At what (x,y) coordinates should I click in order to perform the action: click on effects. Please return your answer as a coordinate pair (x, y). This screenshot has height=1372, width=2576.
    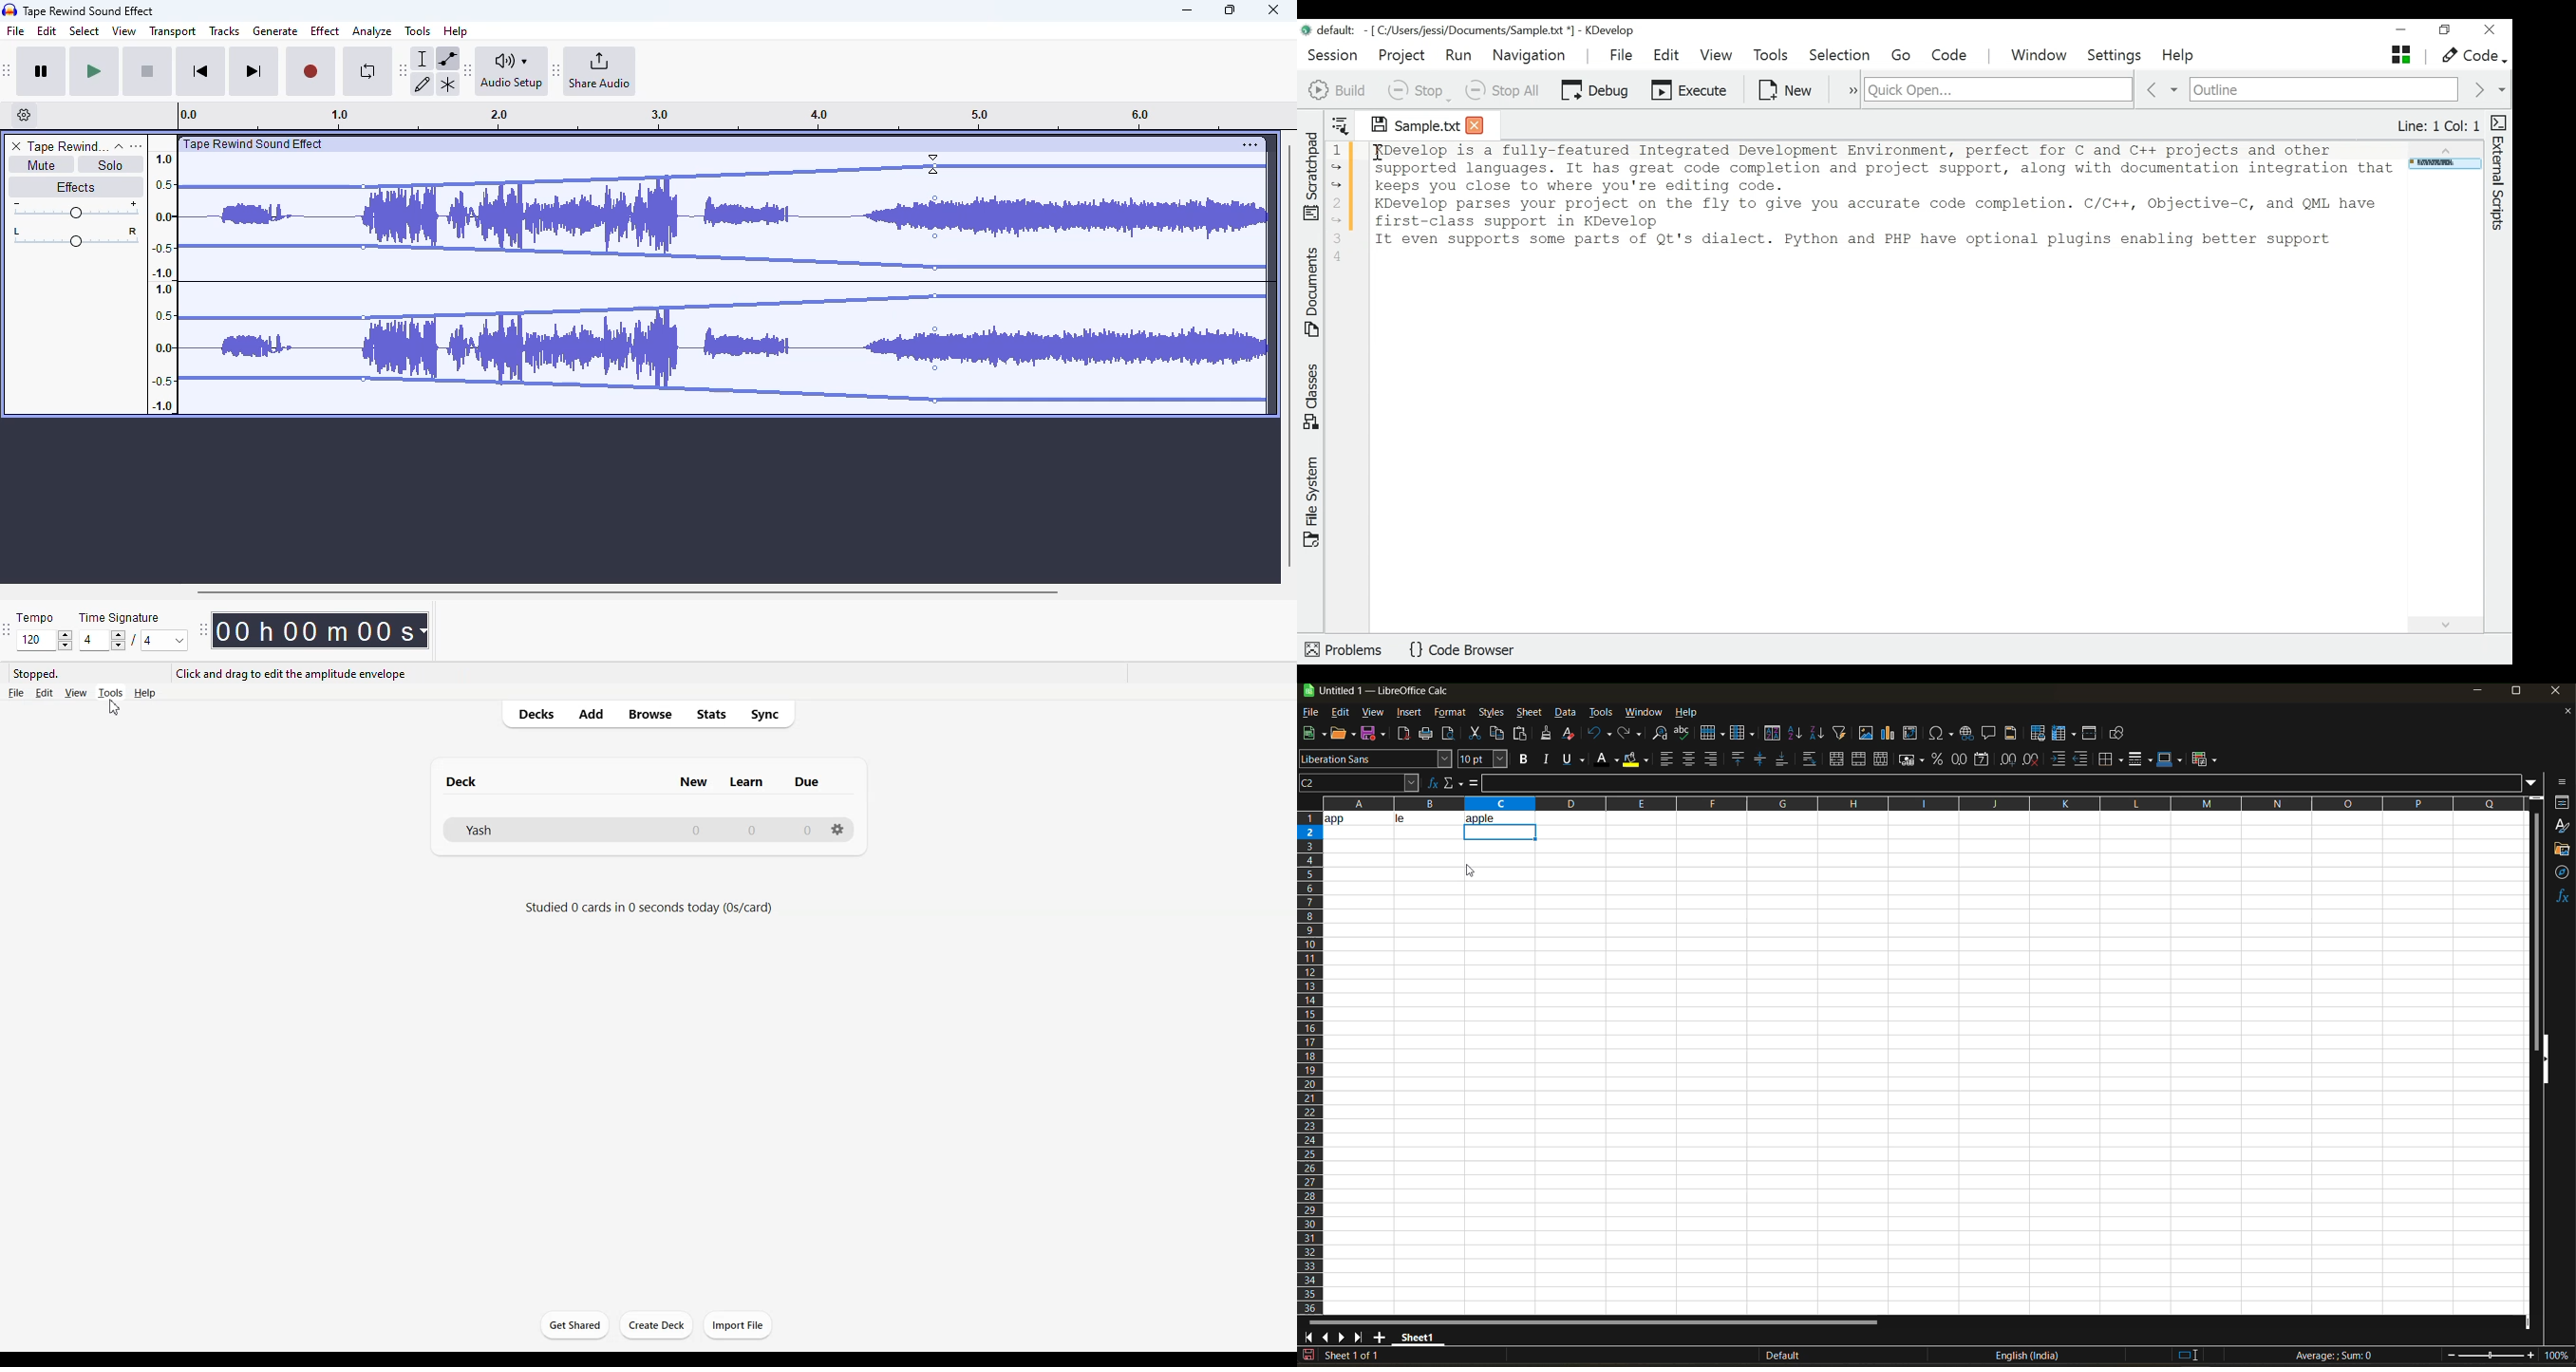
    Looking at the image, I should click on (75, 186).